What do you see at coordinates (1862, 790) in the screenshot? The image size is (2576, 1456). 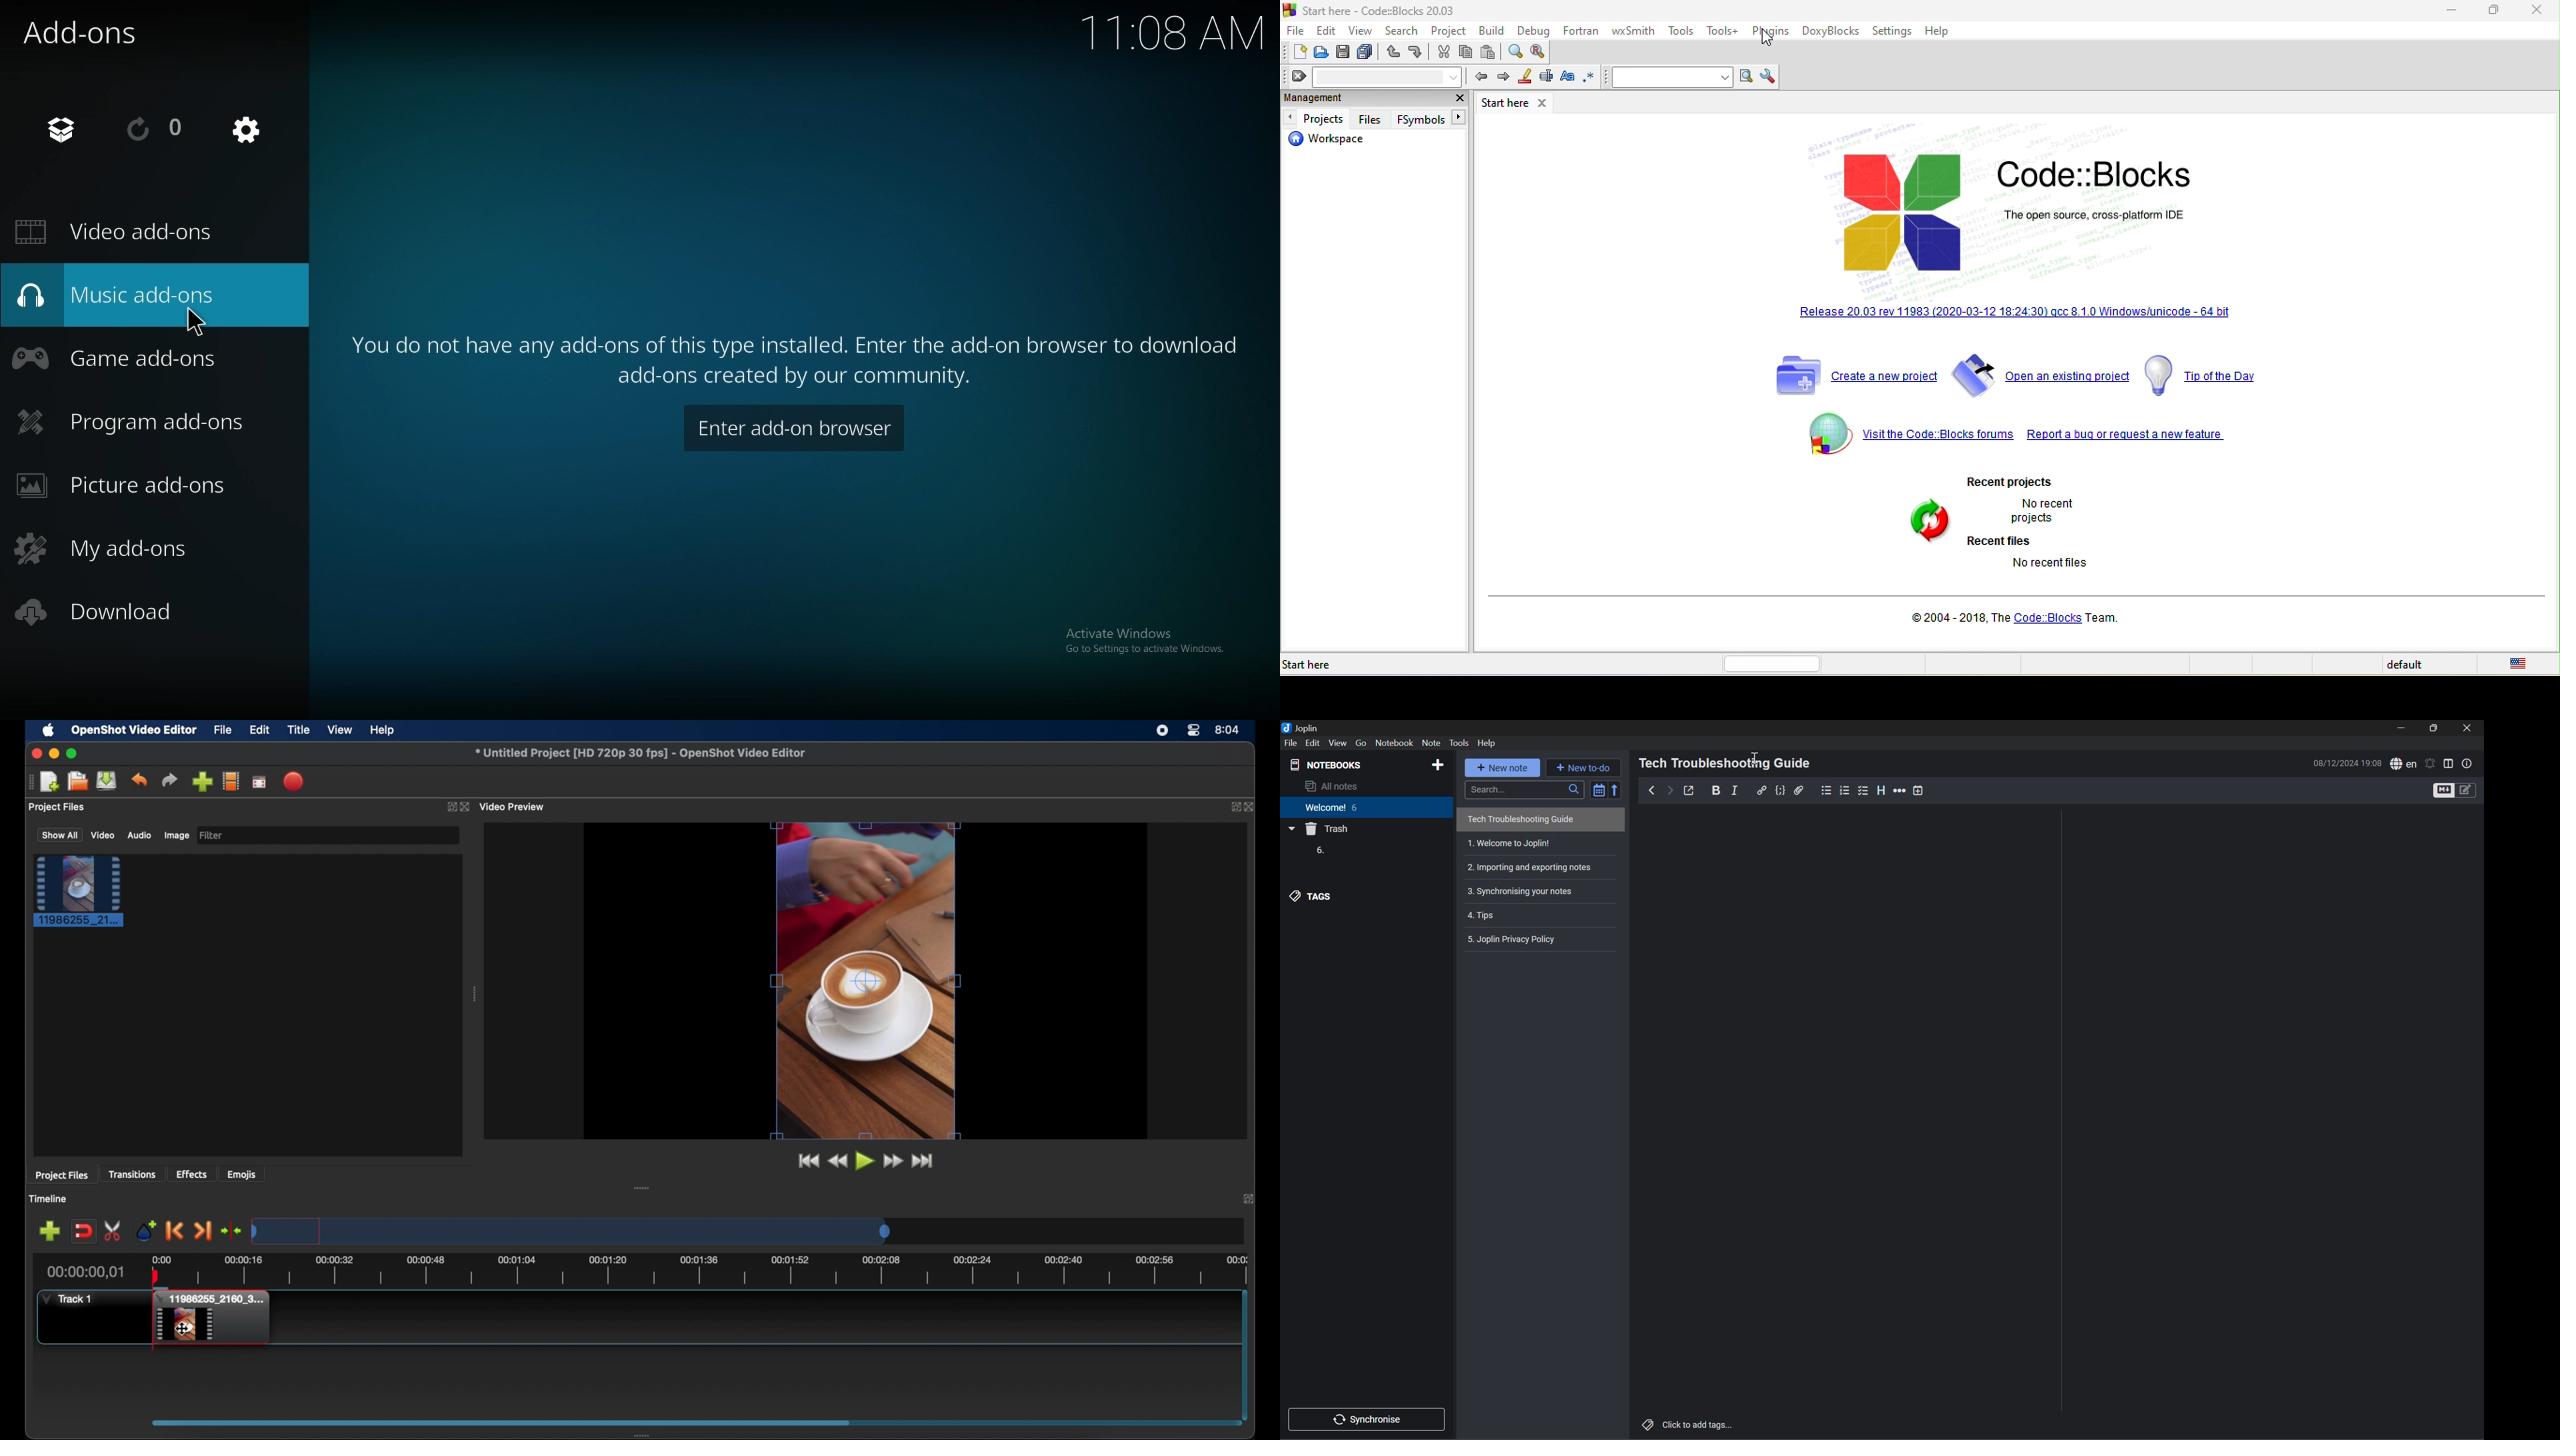 I see `Checkbox list` at bounding box center [1862, 790].